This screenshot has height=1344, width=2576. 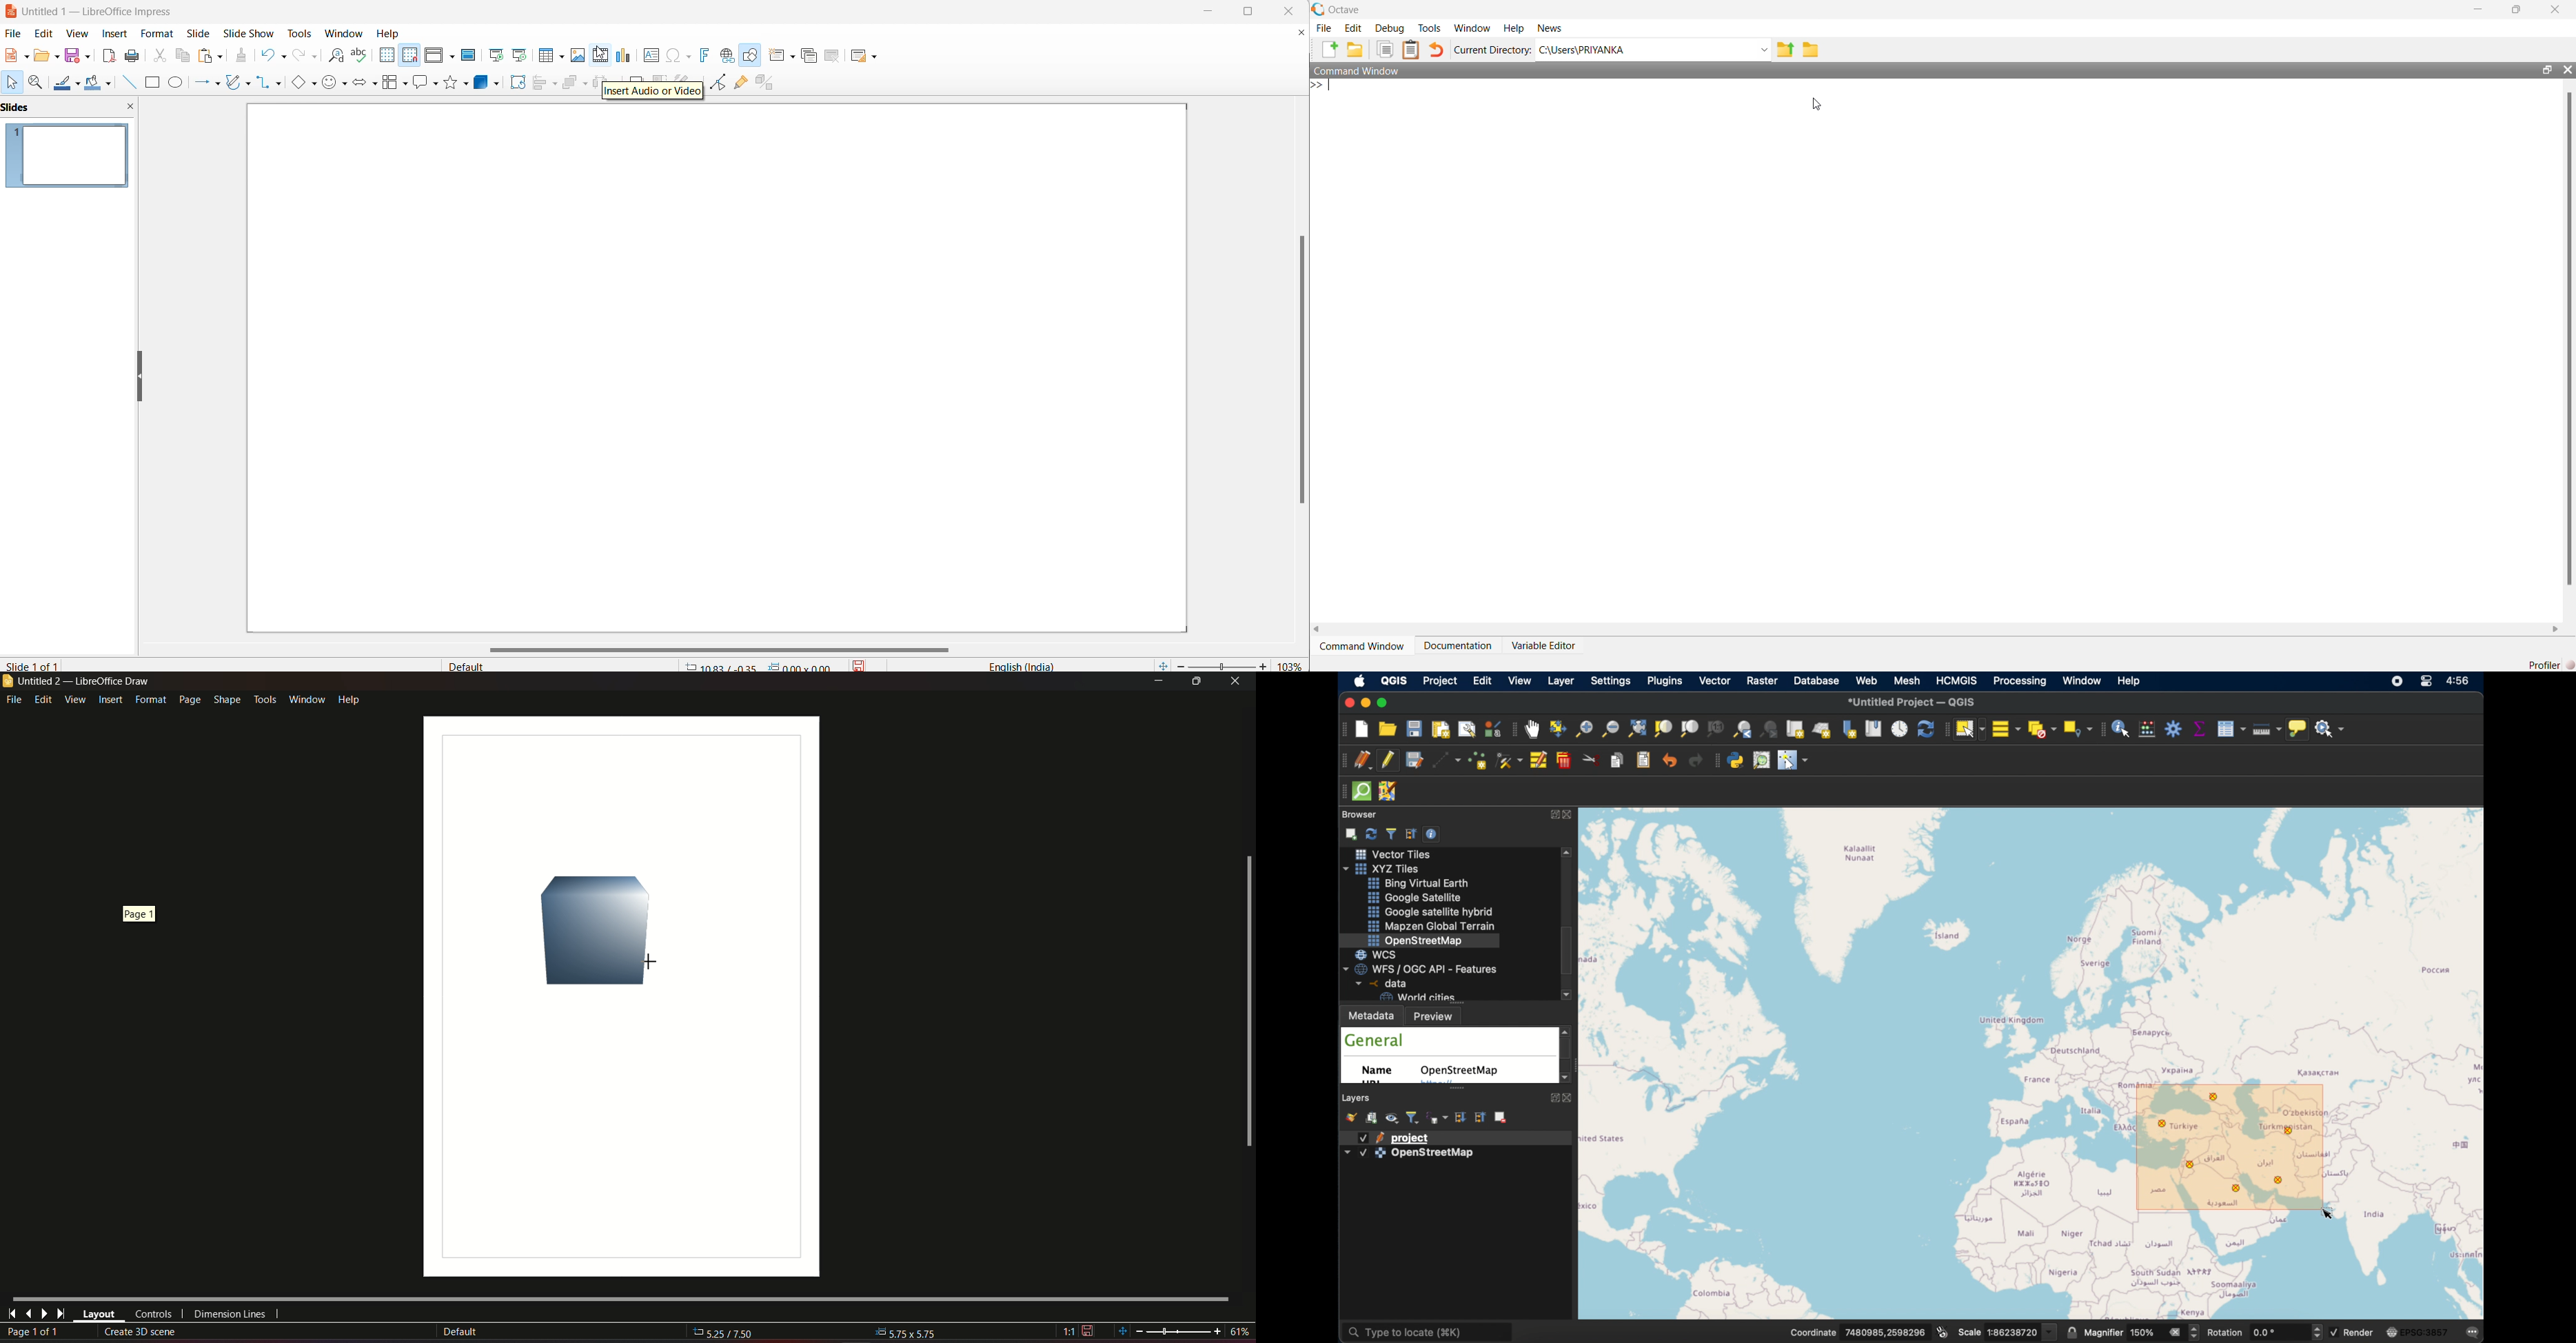 I want to click on master slide options, so click(x=469, y=54).